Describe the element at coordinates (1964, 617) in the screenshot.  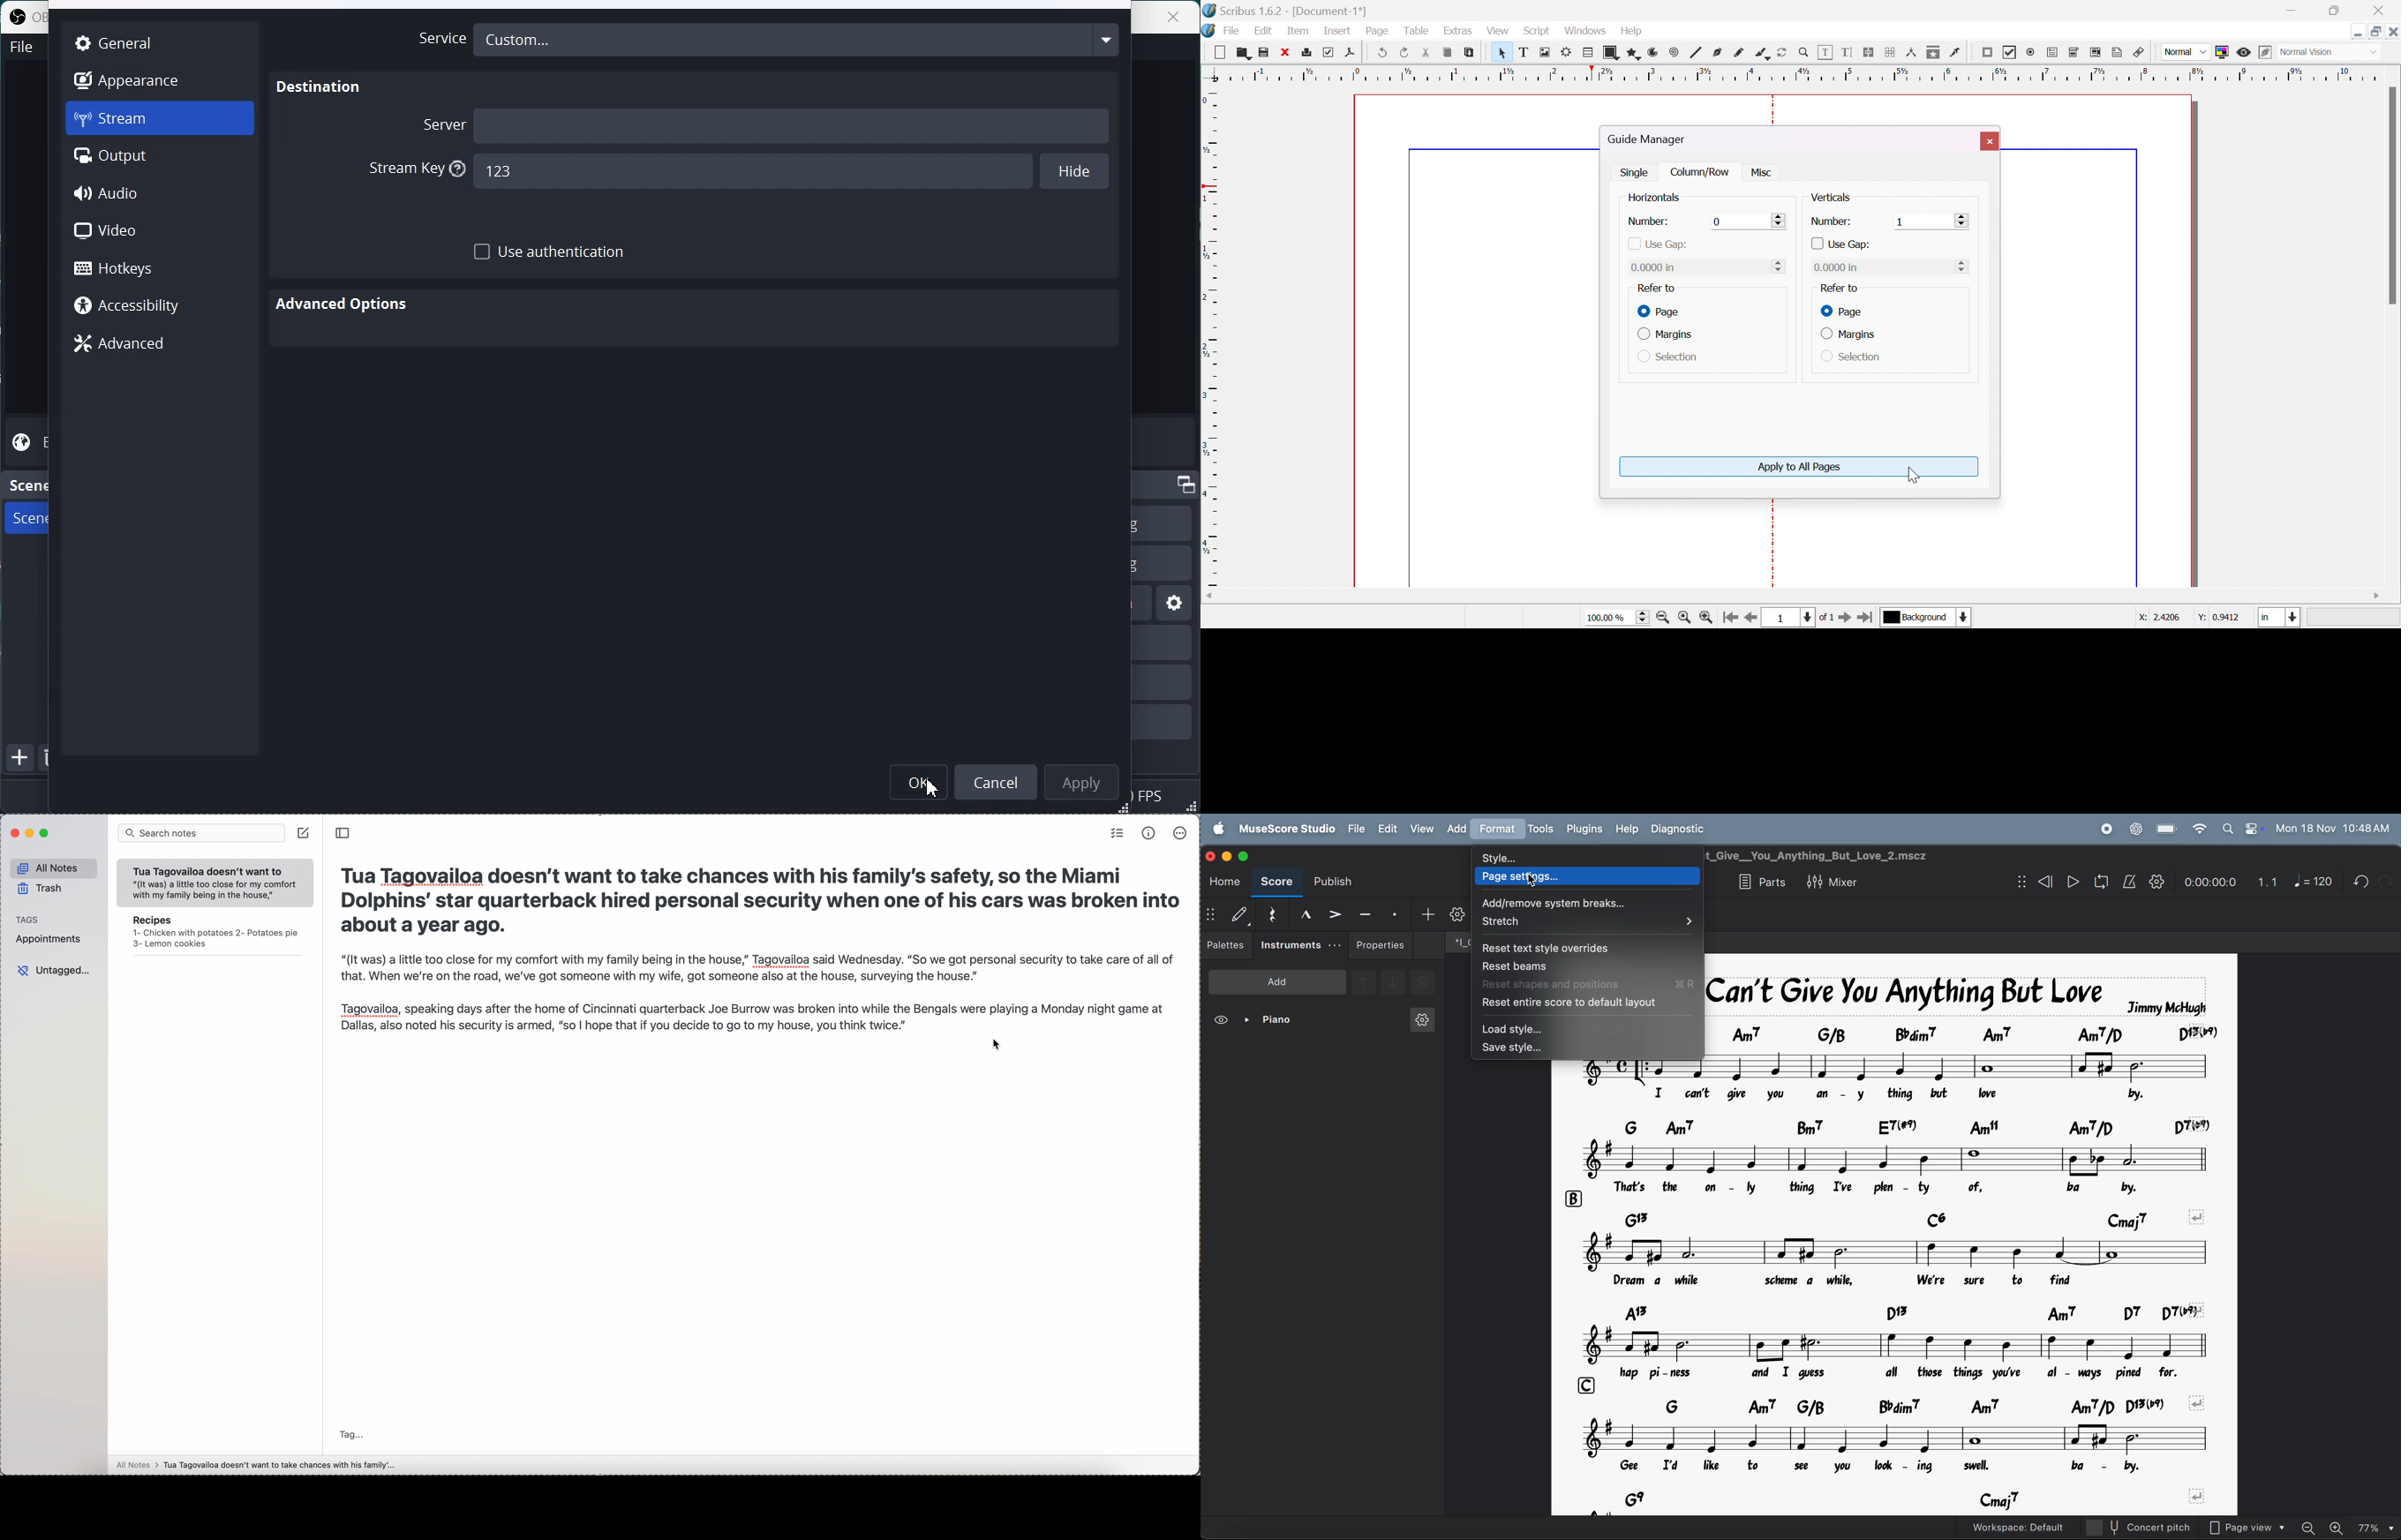
I see `select current layer` at that location.